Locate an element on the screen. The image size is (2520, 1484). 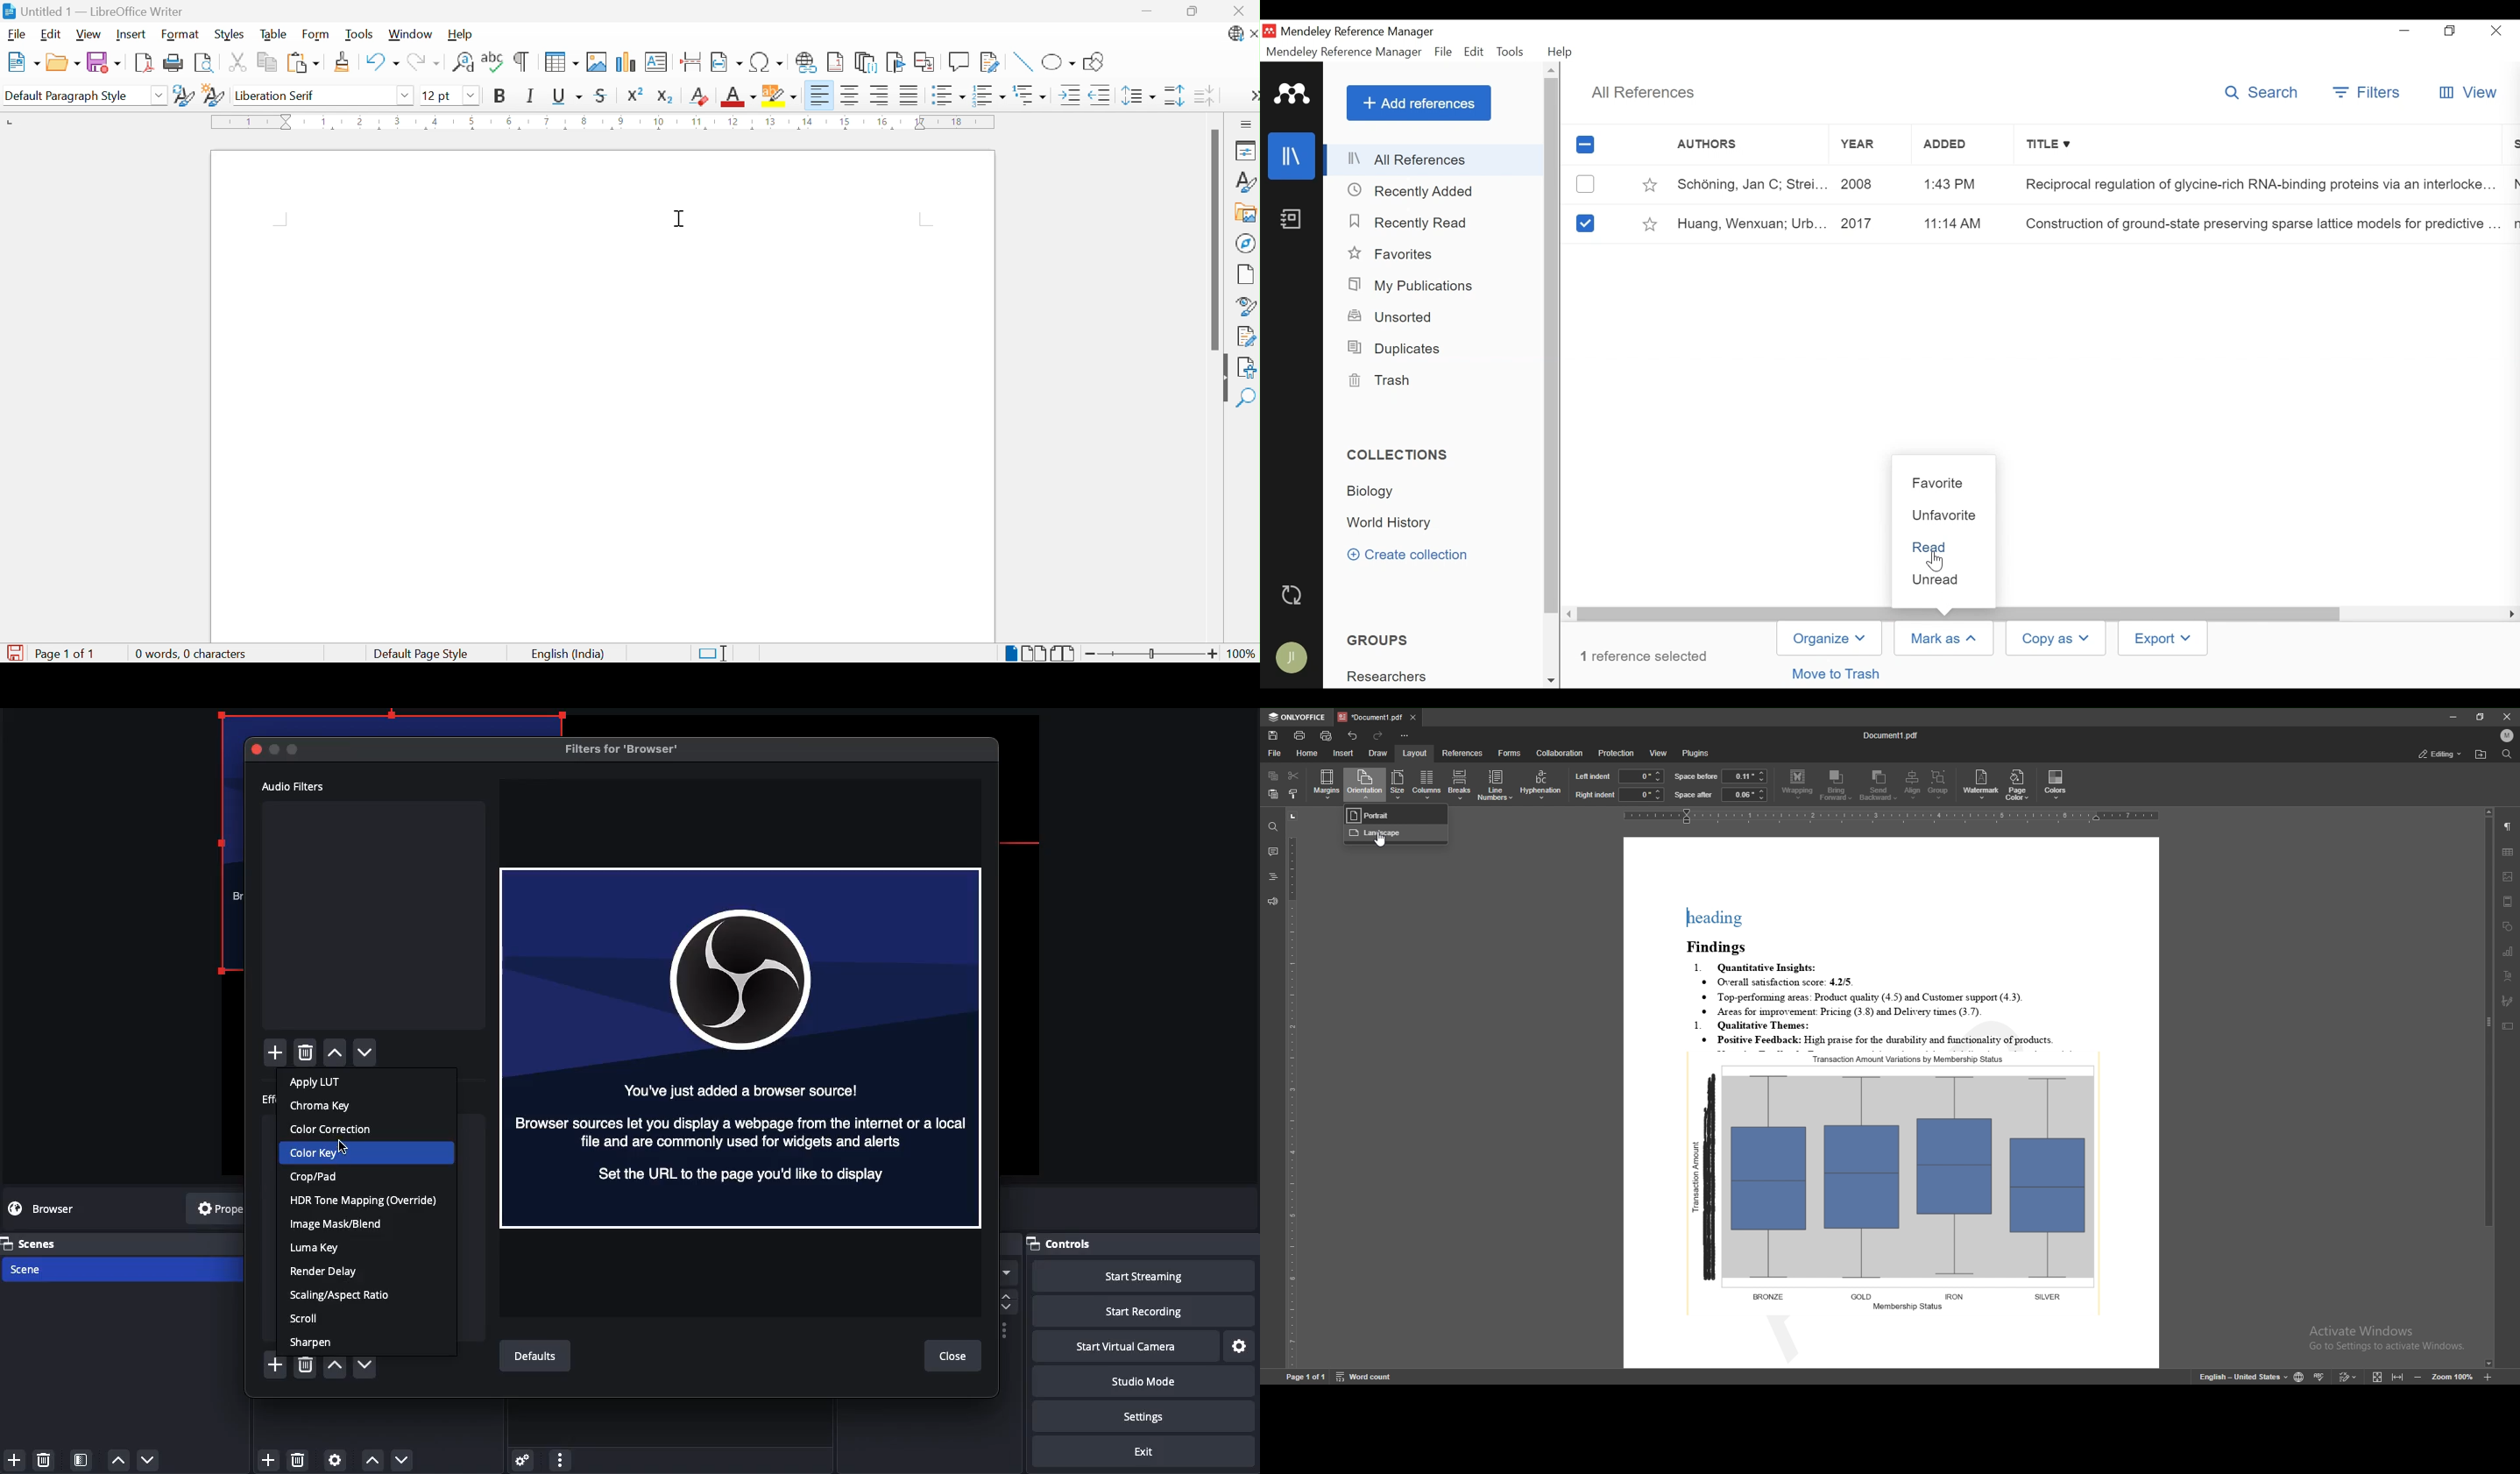
Vertical Scroll bar is located at coordinates (1553, 347).